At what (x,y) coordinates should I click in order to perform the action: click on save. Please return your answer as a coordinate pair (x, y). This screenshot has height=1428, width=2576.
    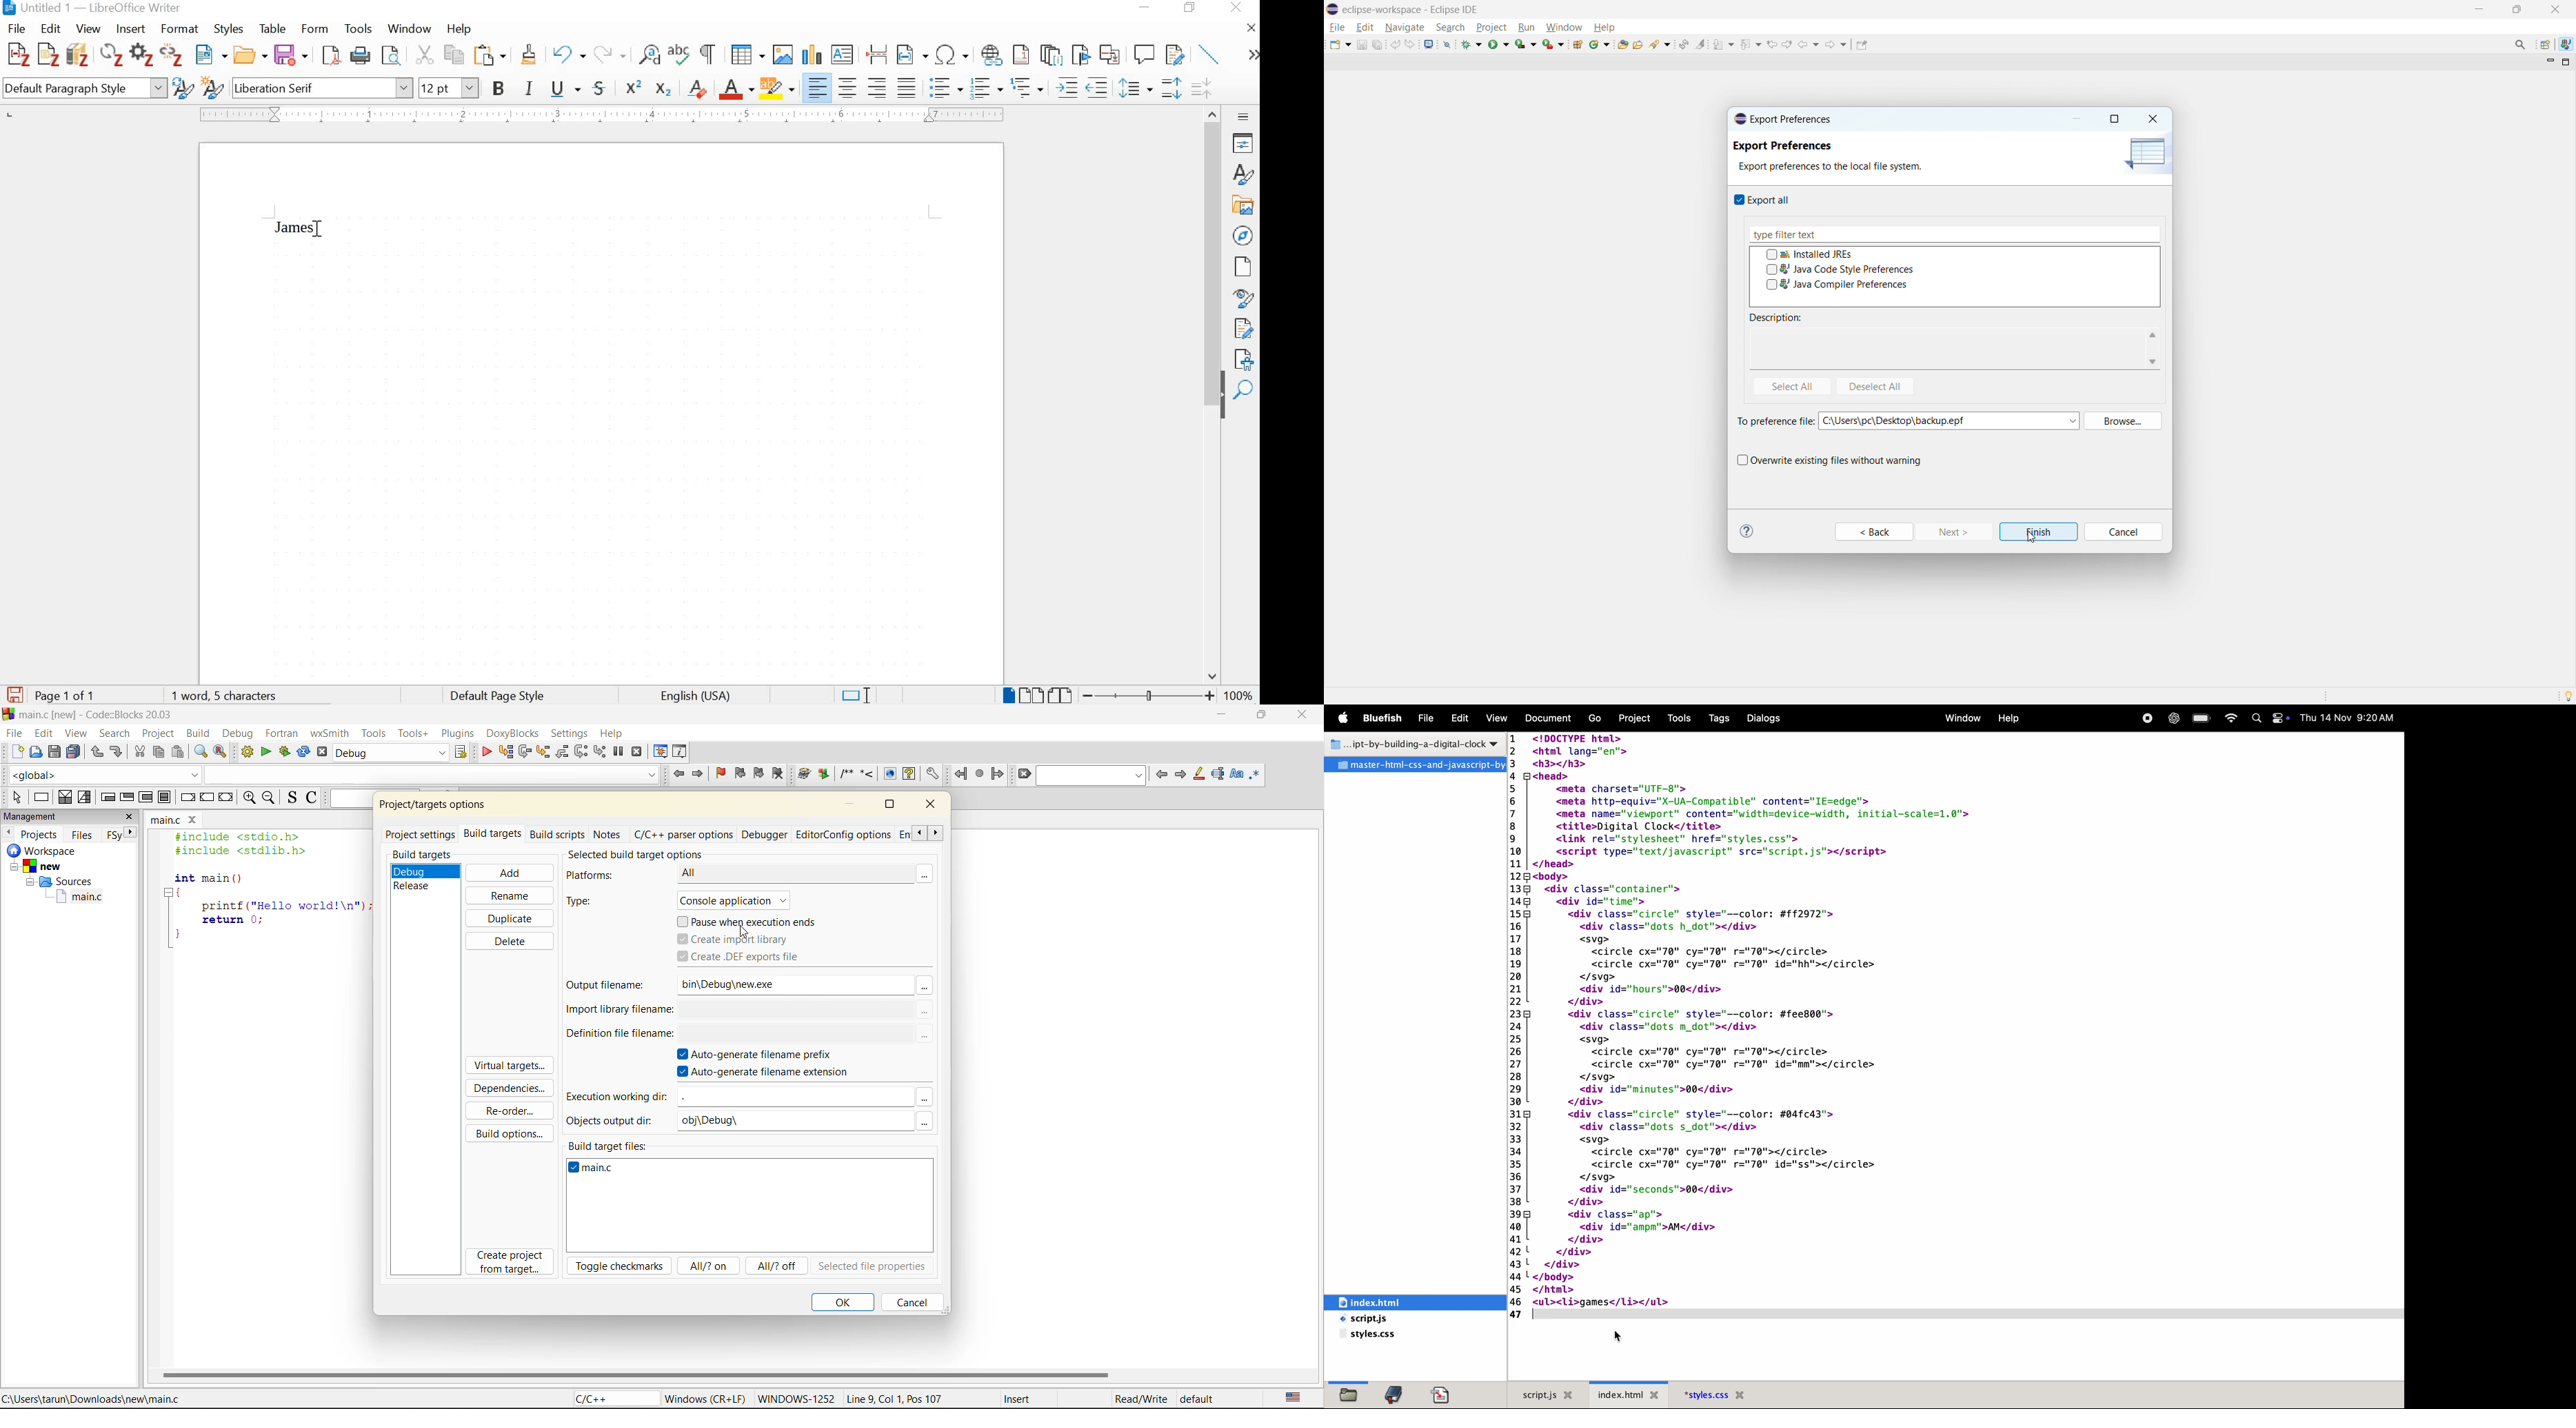
    Looking at the image, I should click on (14, 693).